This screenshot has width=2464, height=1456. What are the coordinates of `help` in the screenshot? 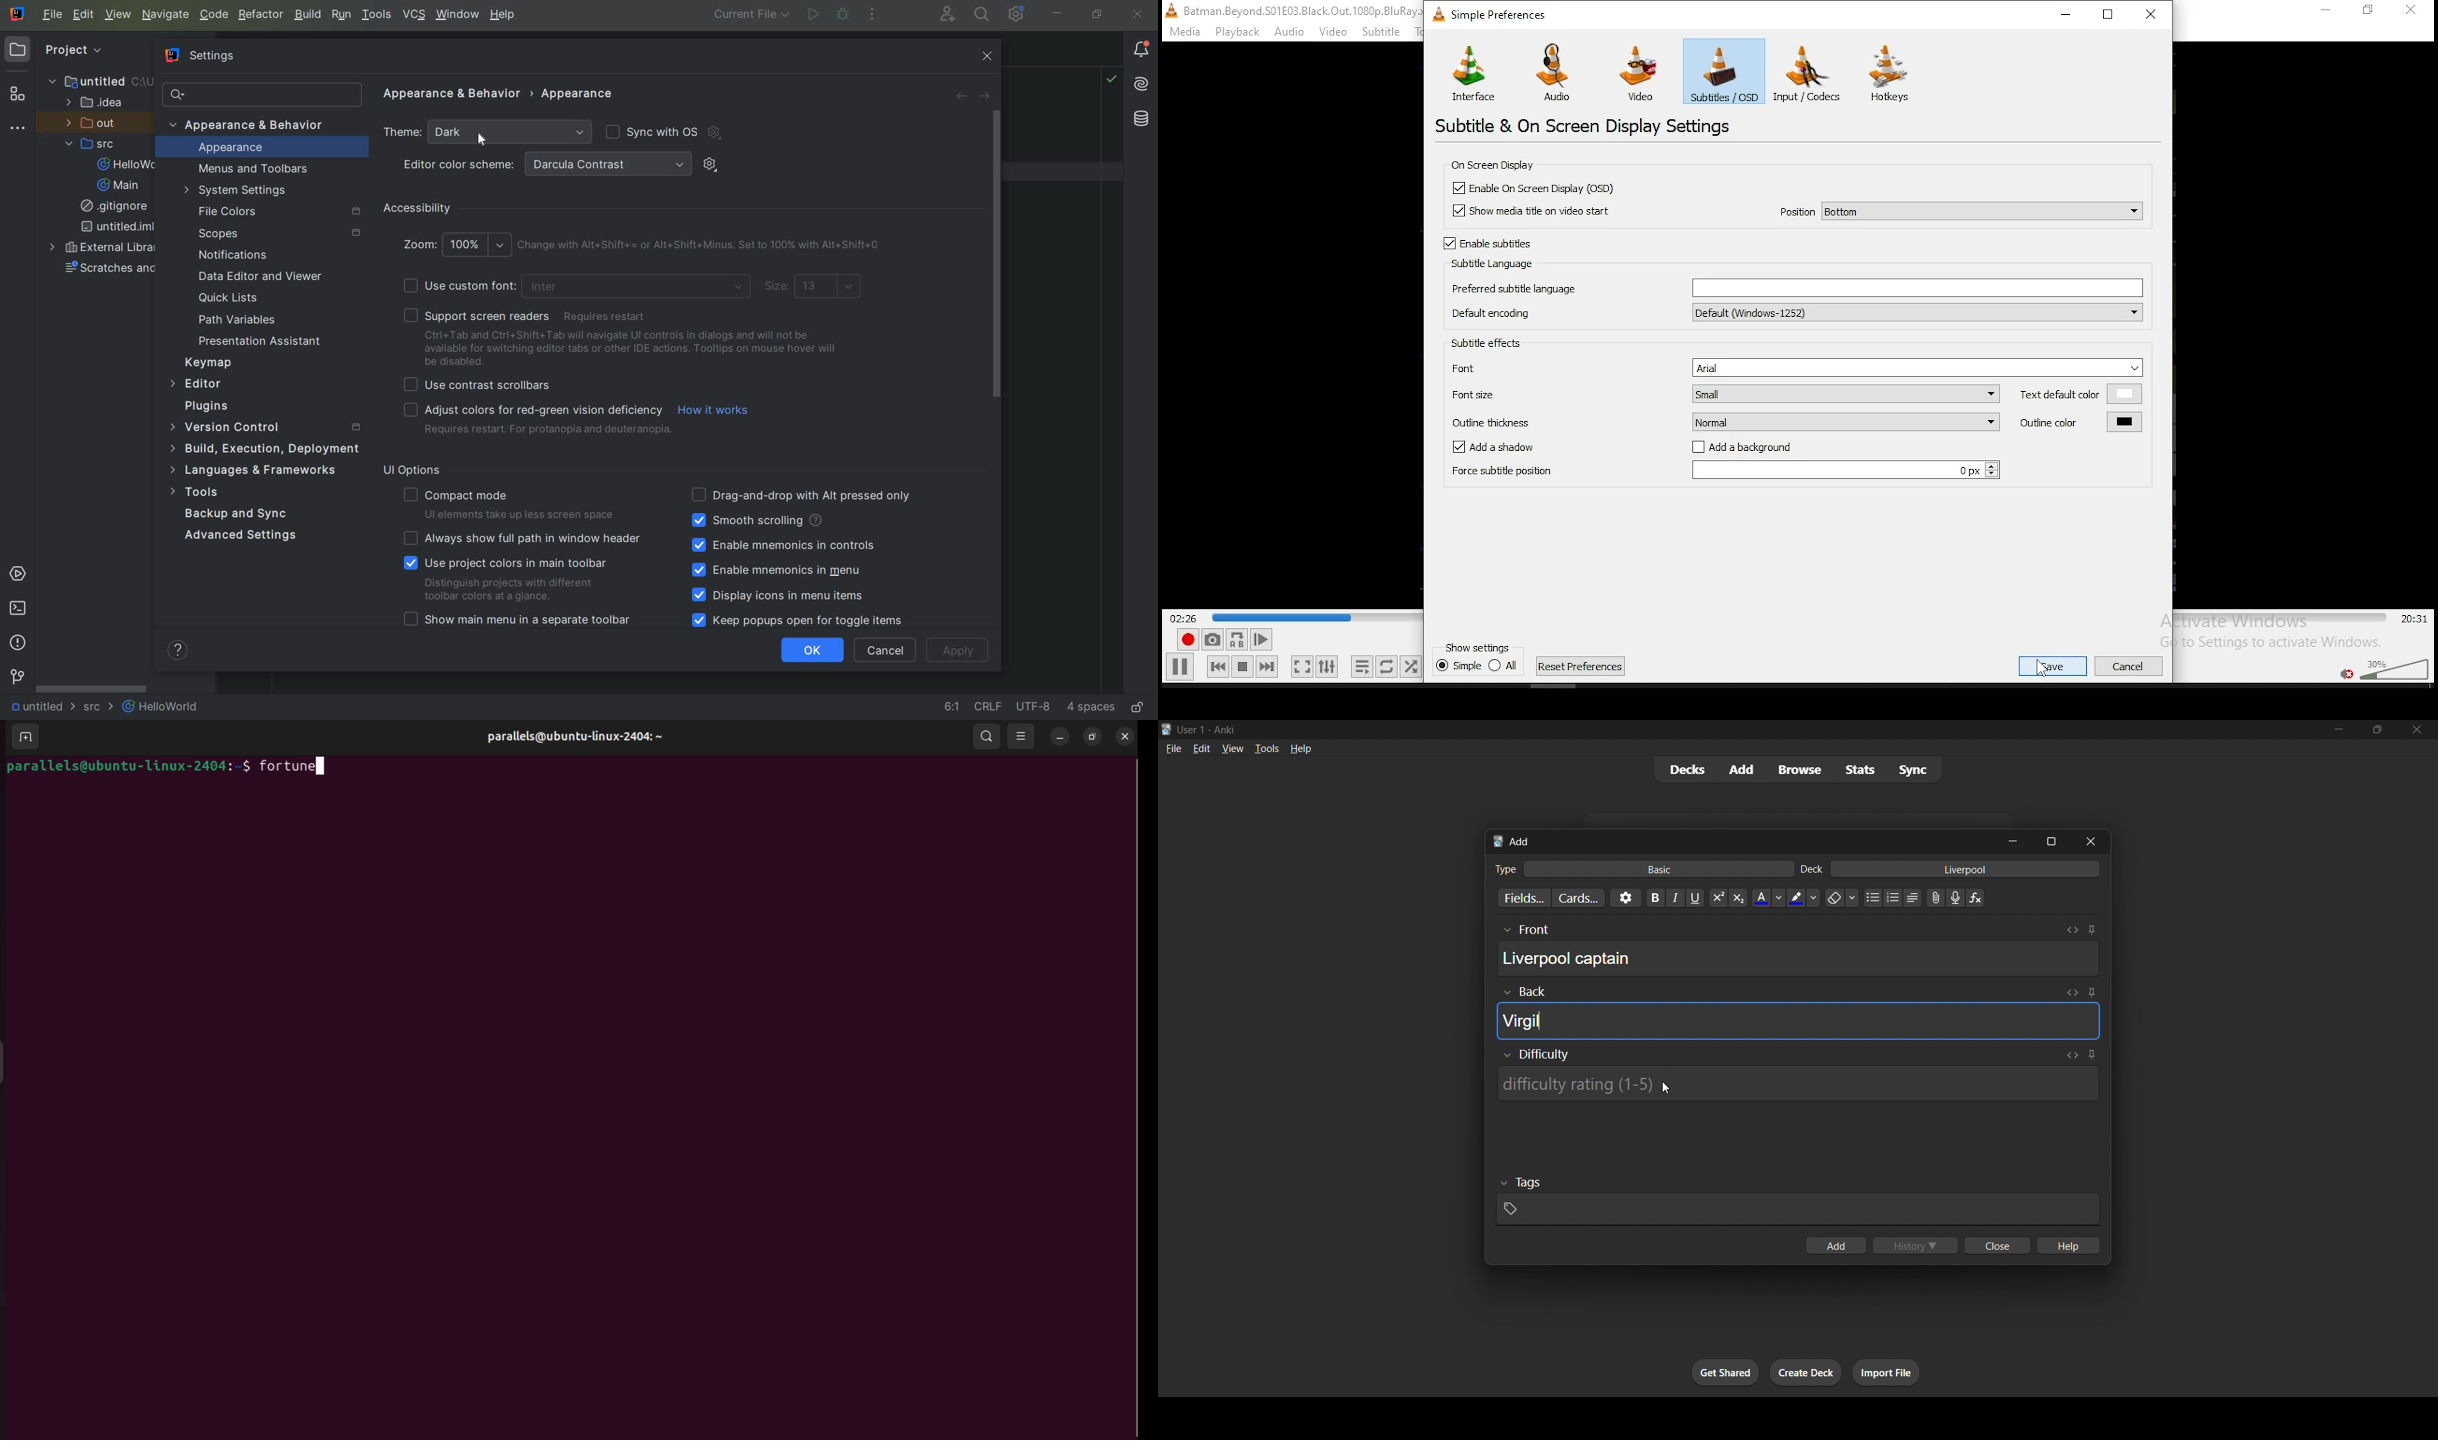 It's located at (2067, 1245).